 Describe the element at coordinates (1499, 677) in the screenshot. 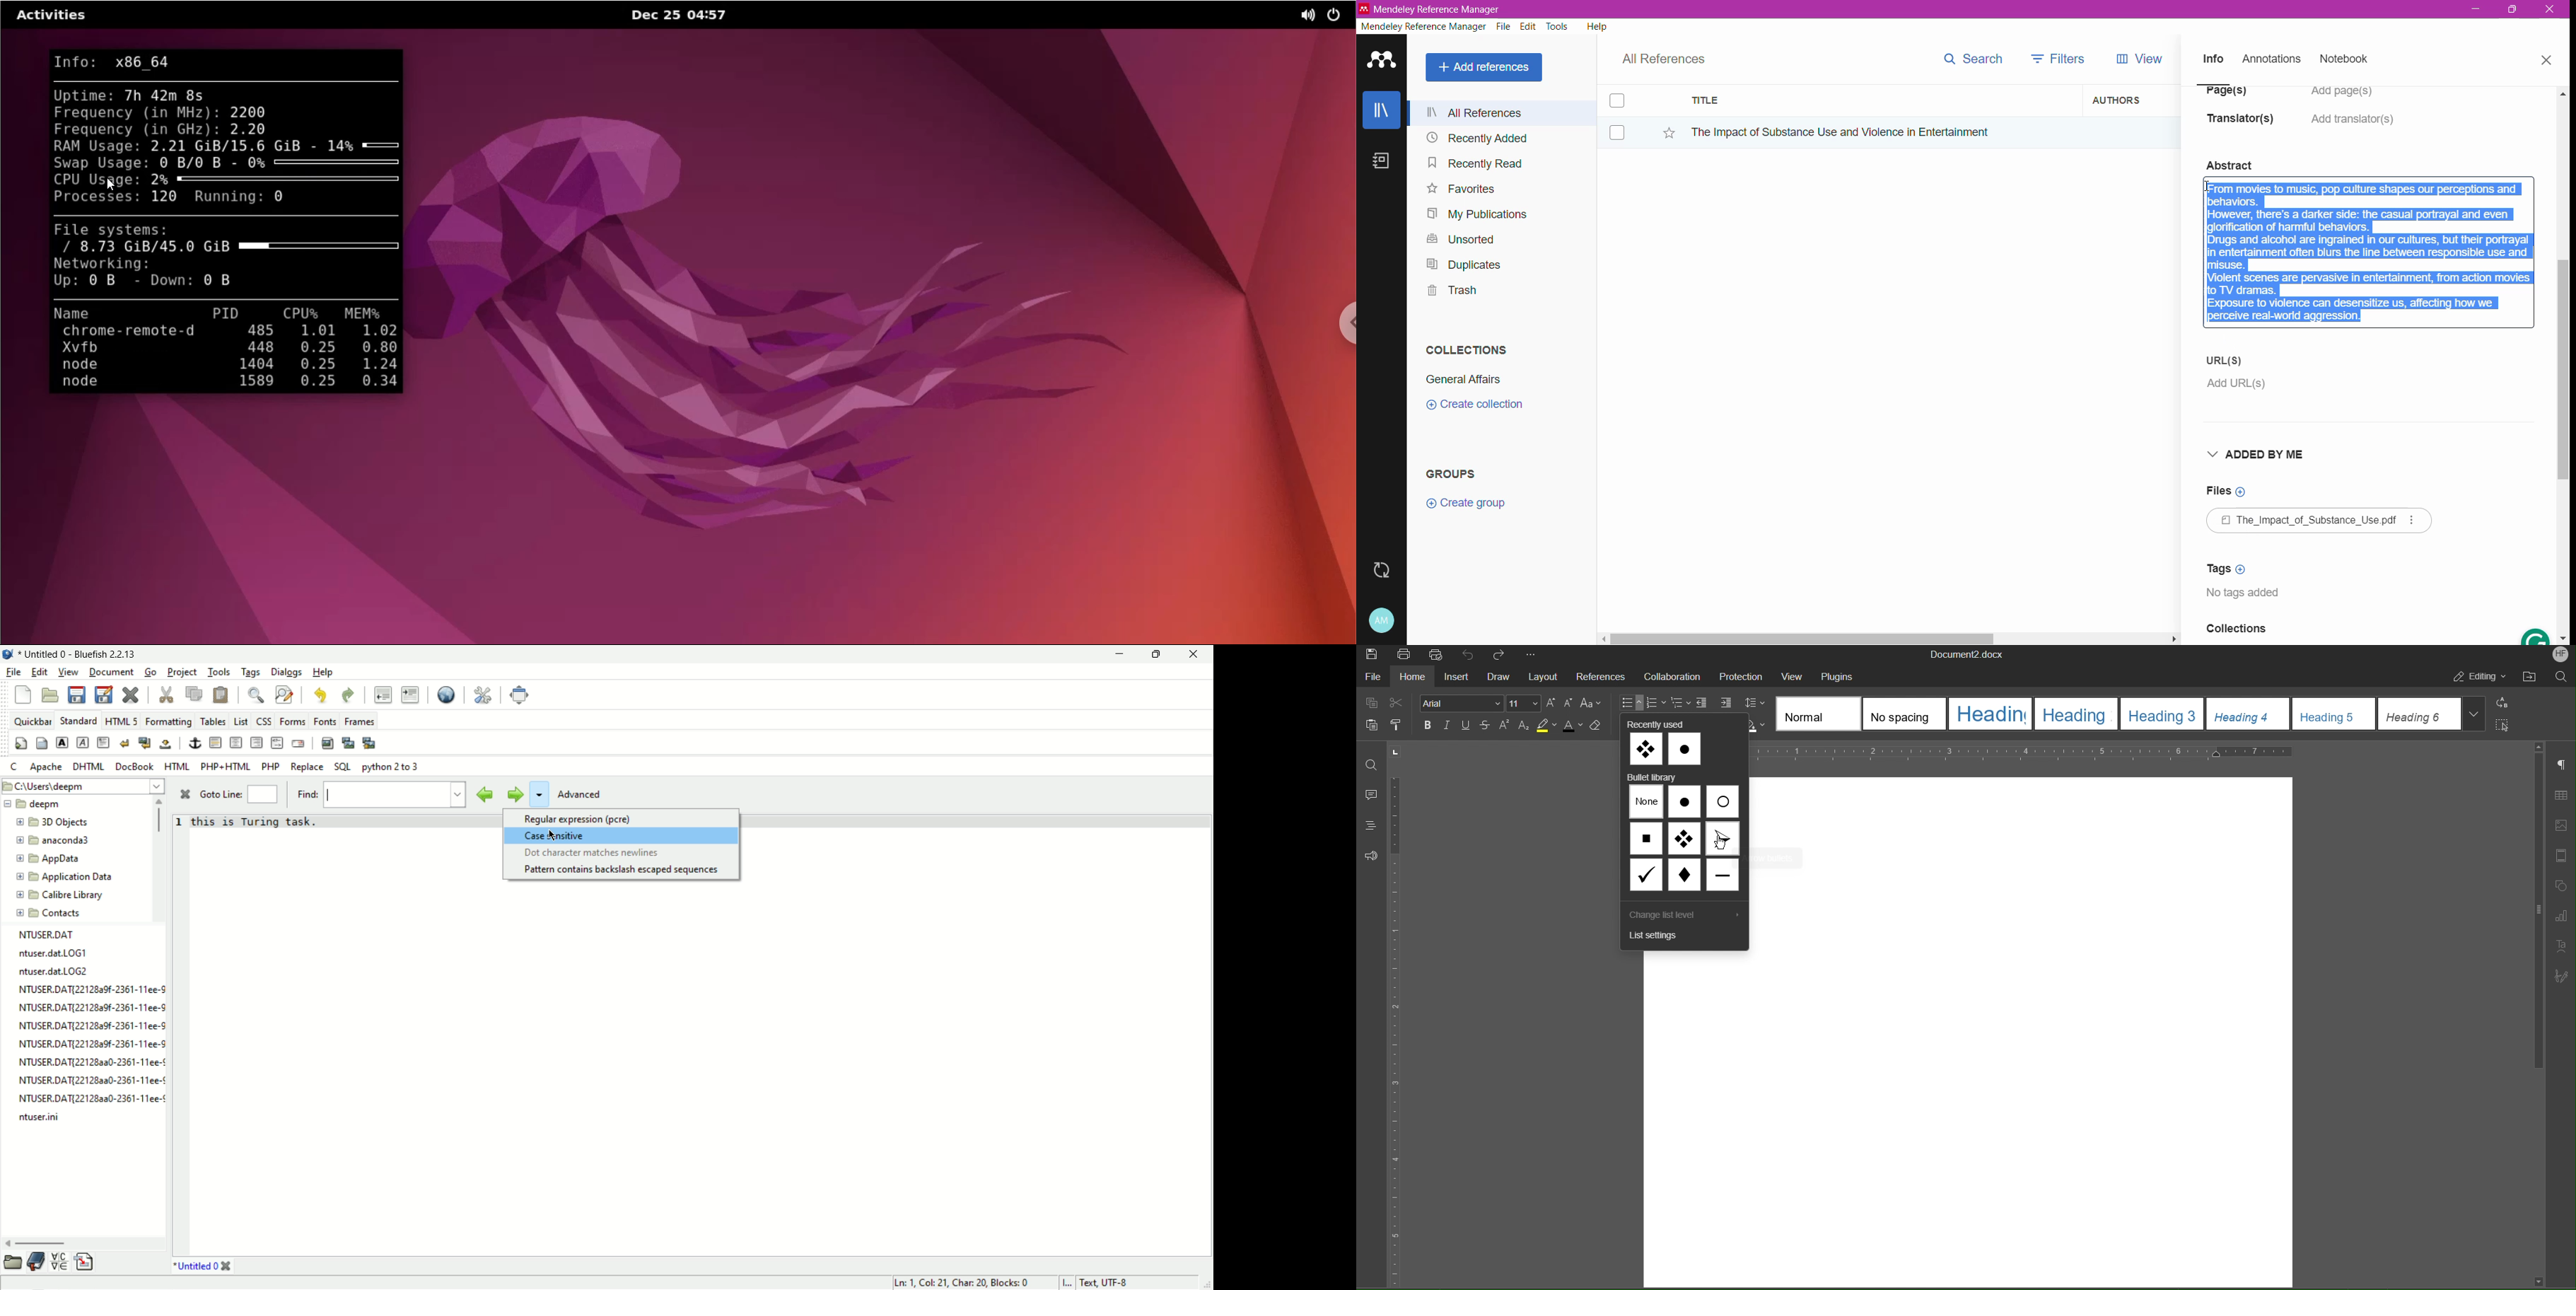

I see `Draw` at that location.